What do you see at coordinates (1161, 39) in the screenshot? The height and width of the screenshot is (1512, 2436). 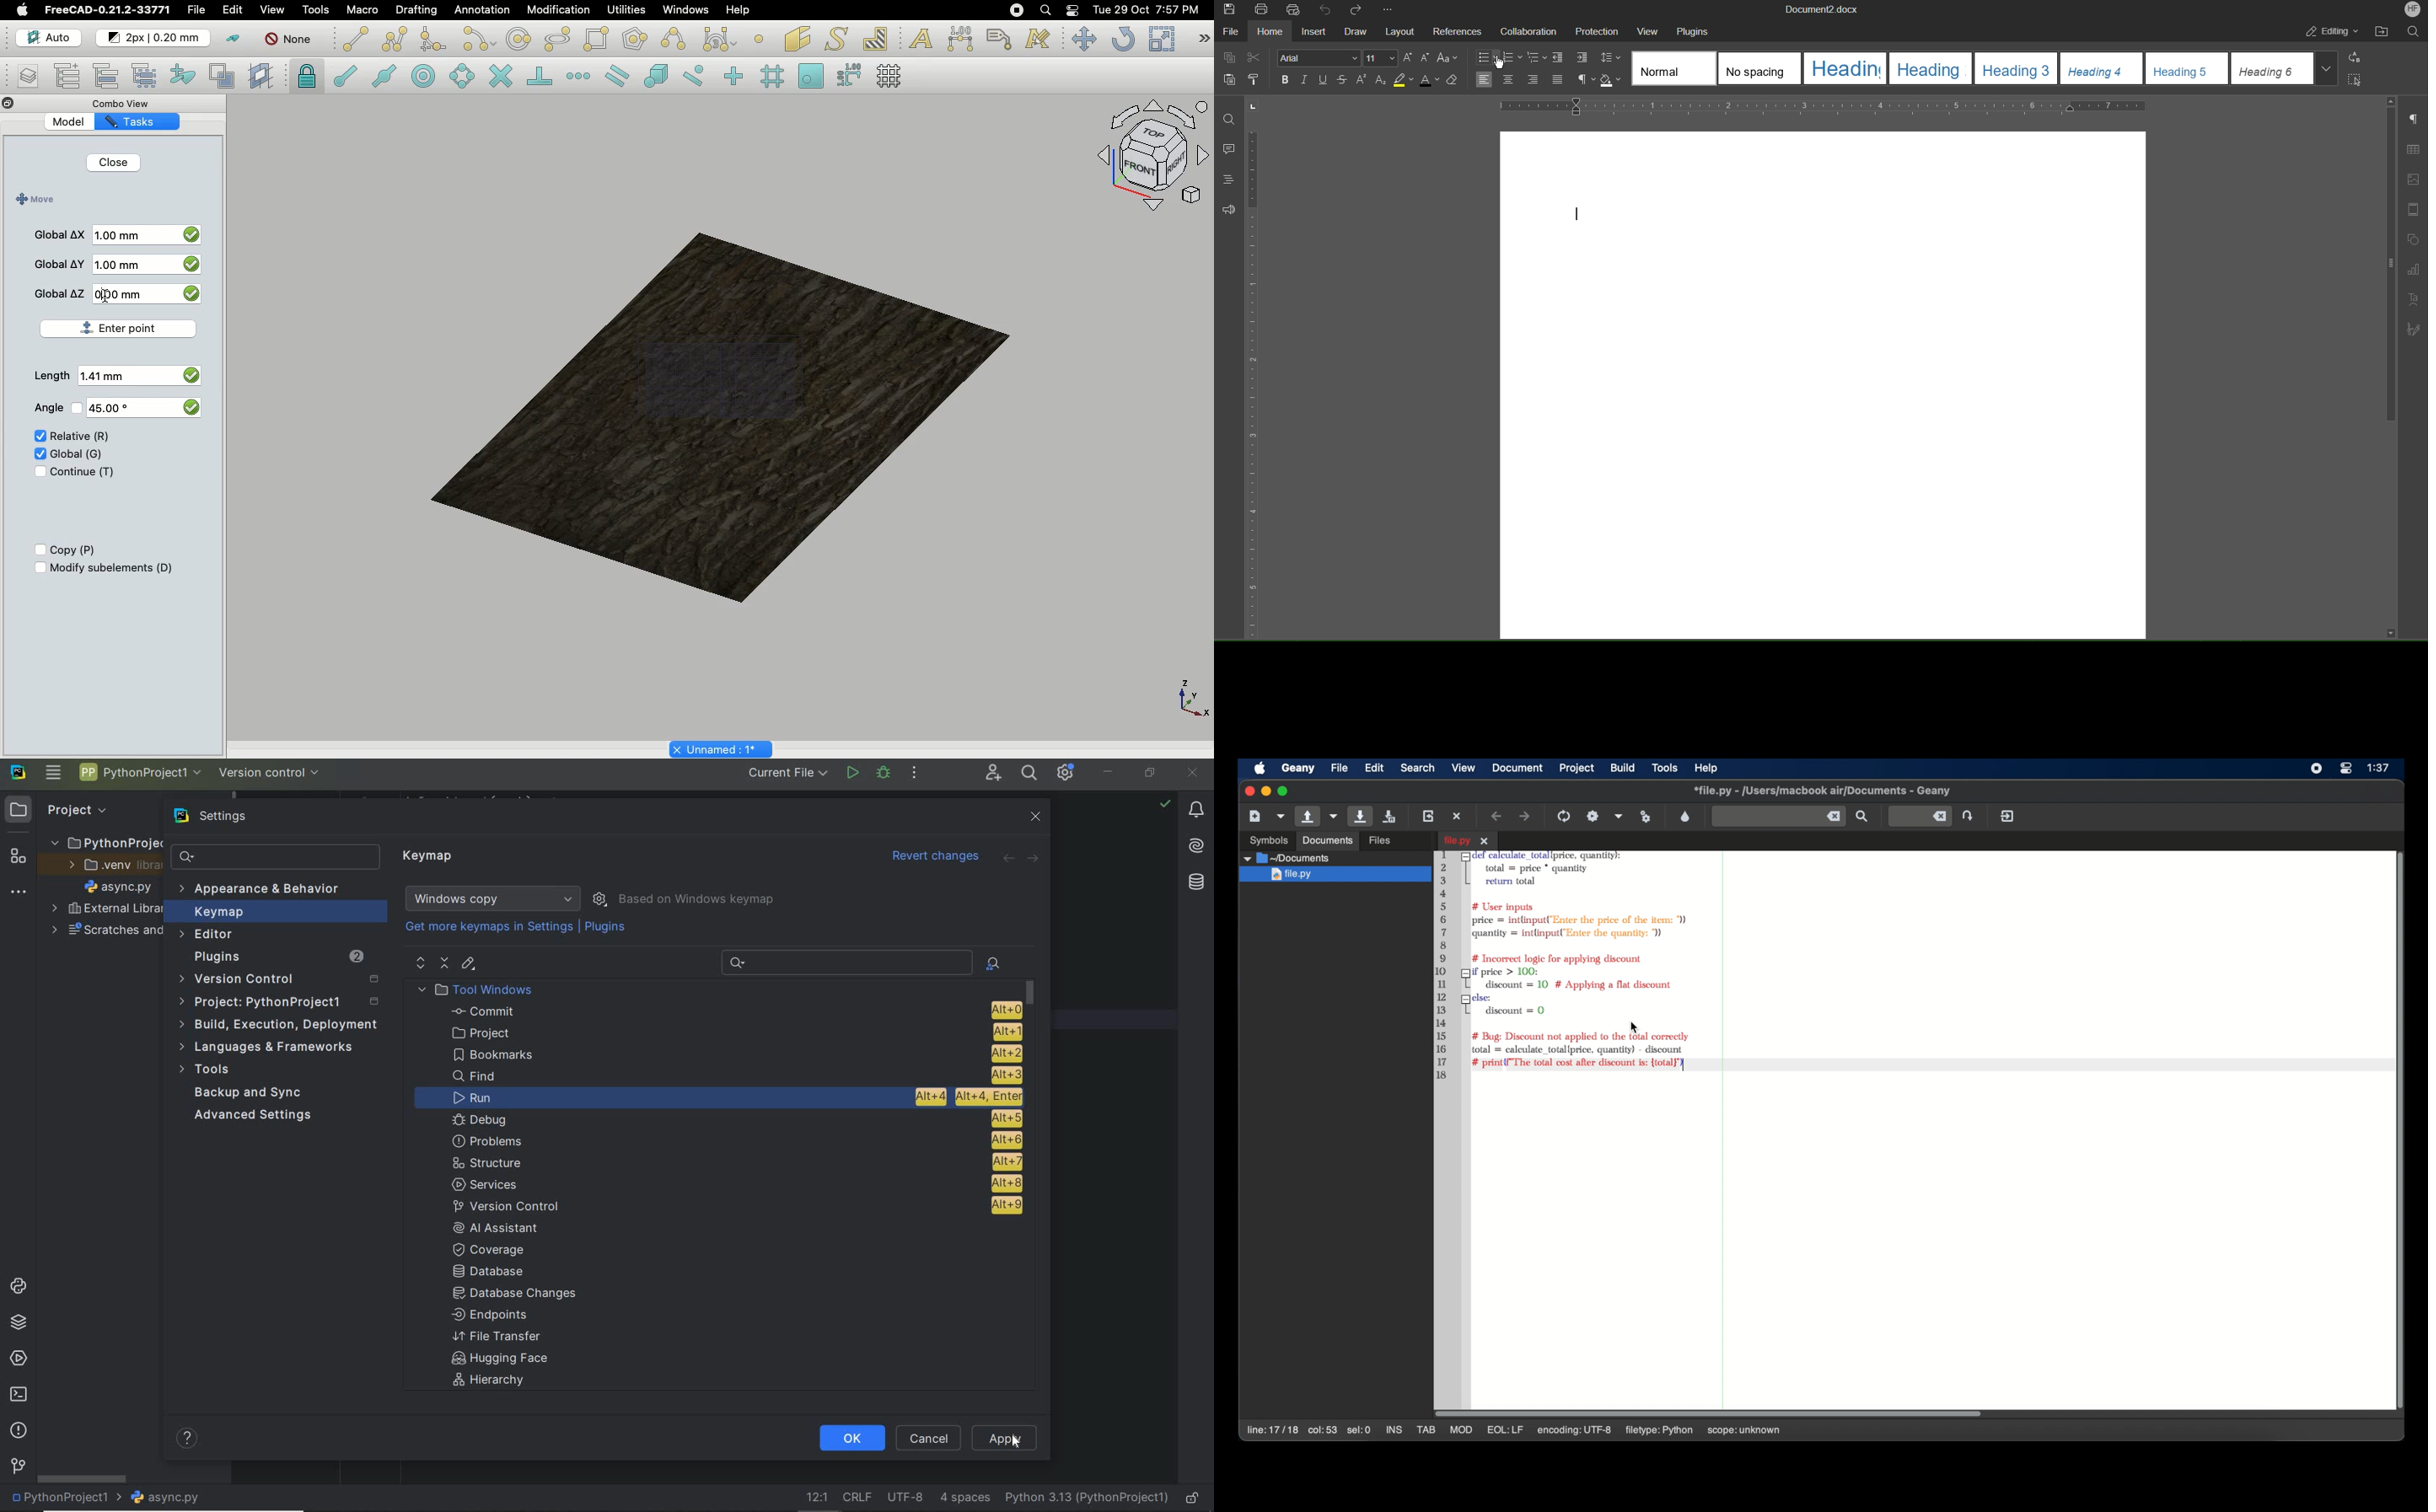 I see `Scale` at bounding box center [1161, 39].